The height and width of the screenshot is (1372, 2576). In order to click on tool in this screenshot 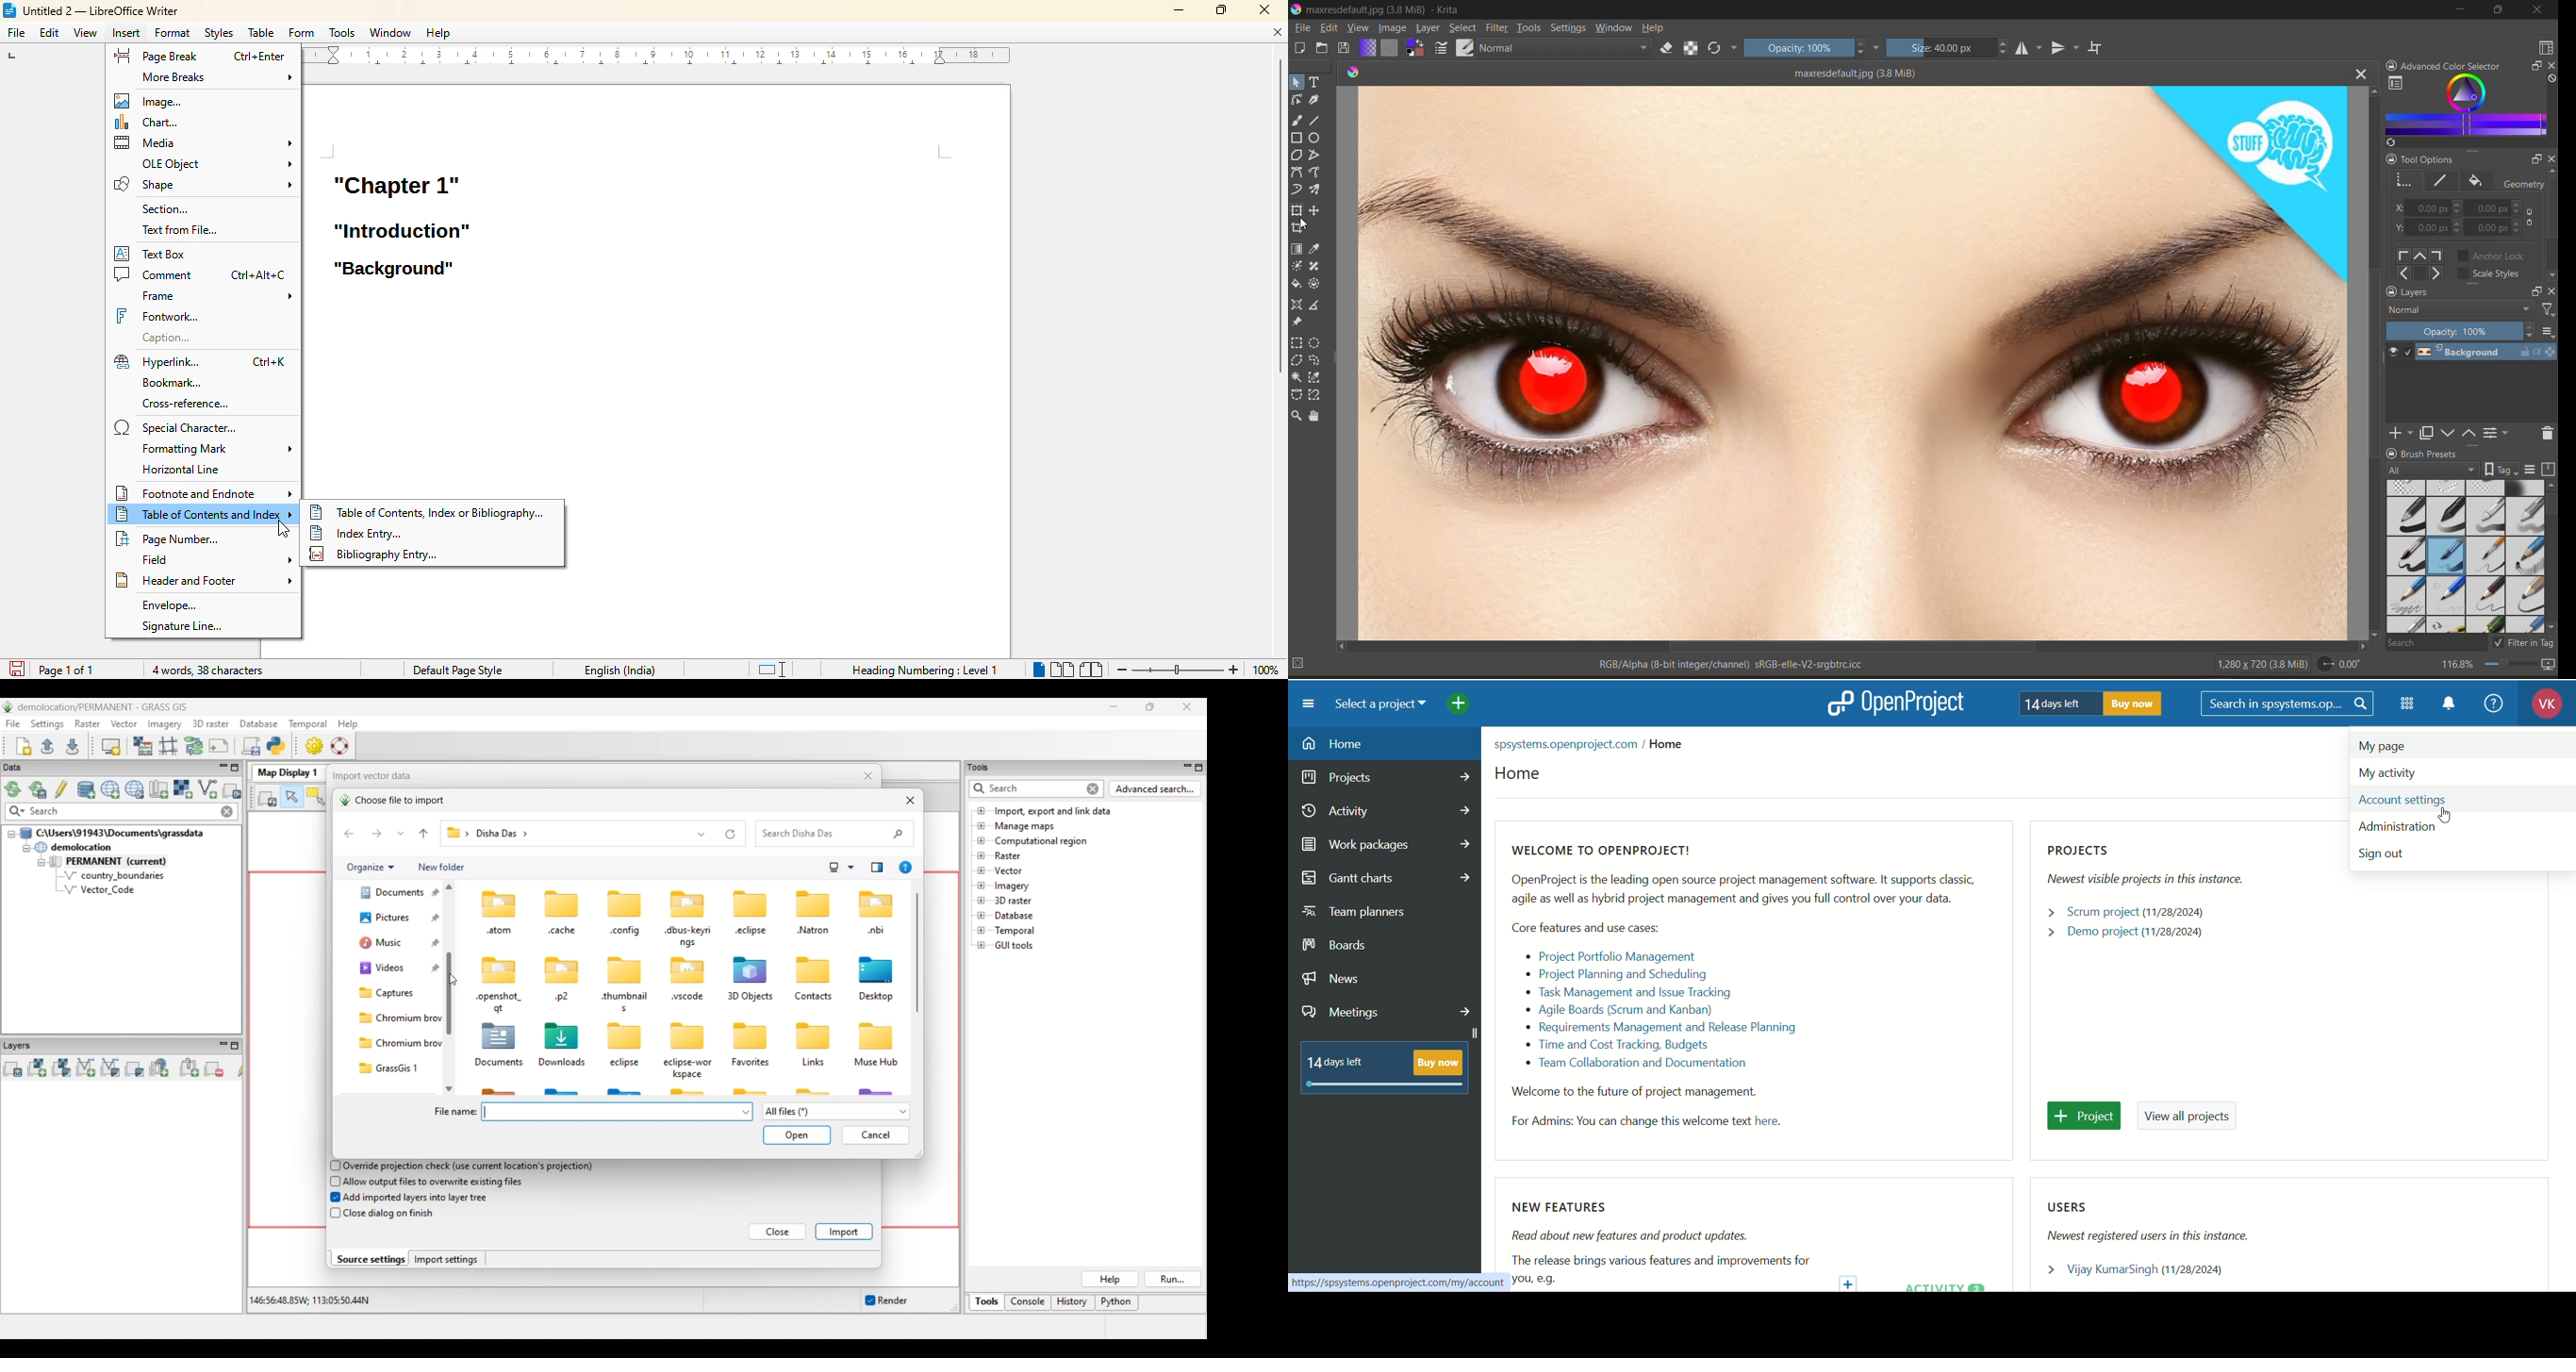, I will do `click(1316, 378)`.